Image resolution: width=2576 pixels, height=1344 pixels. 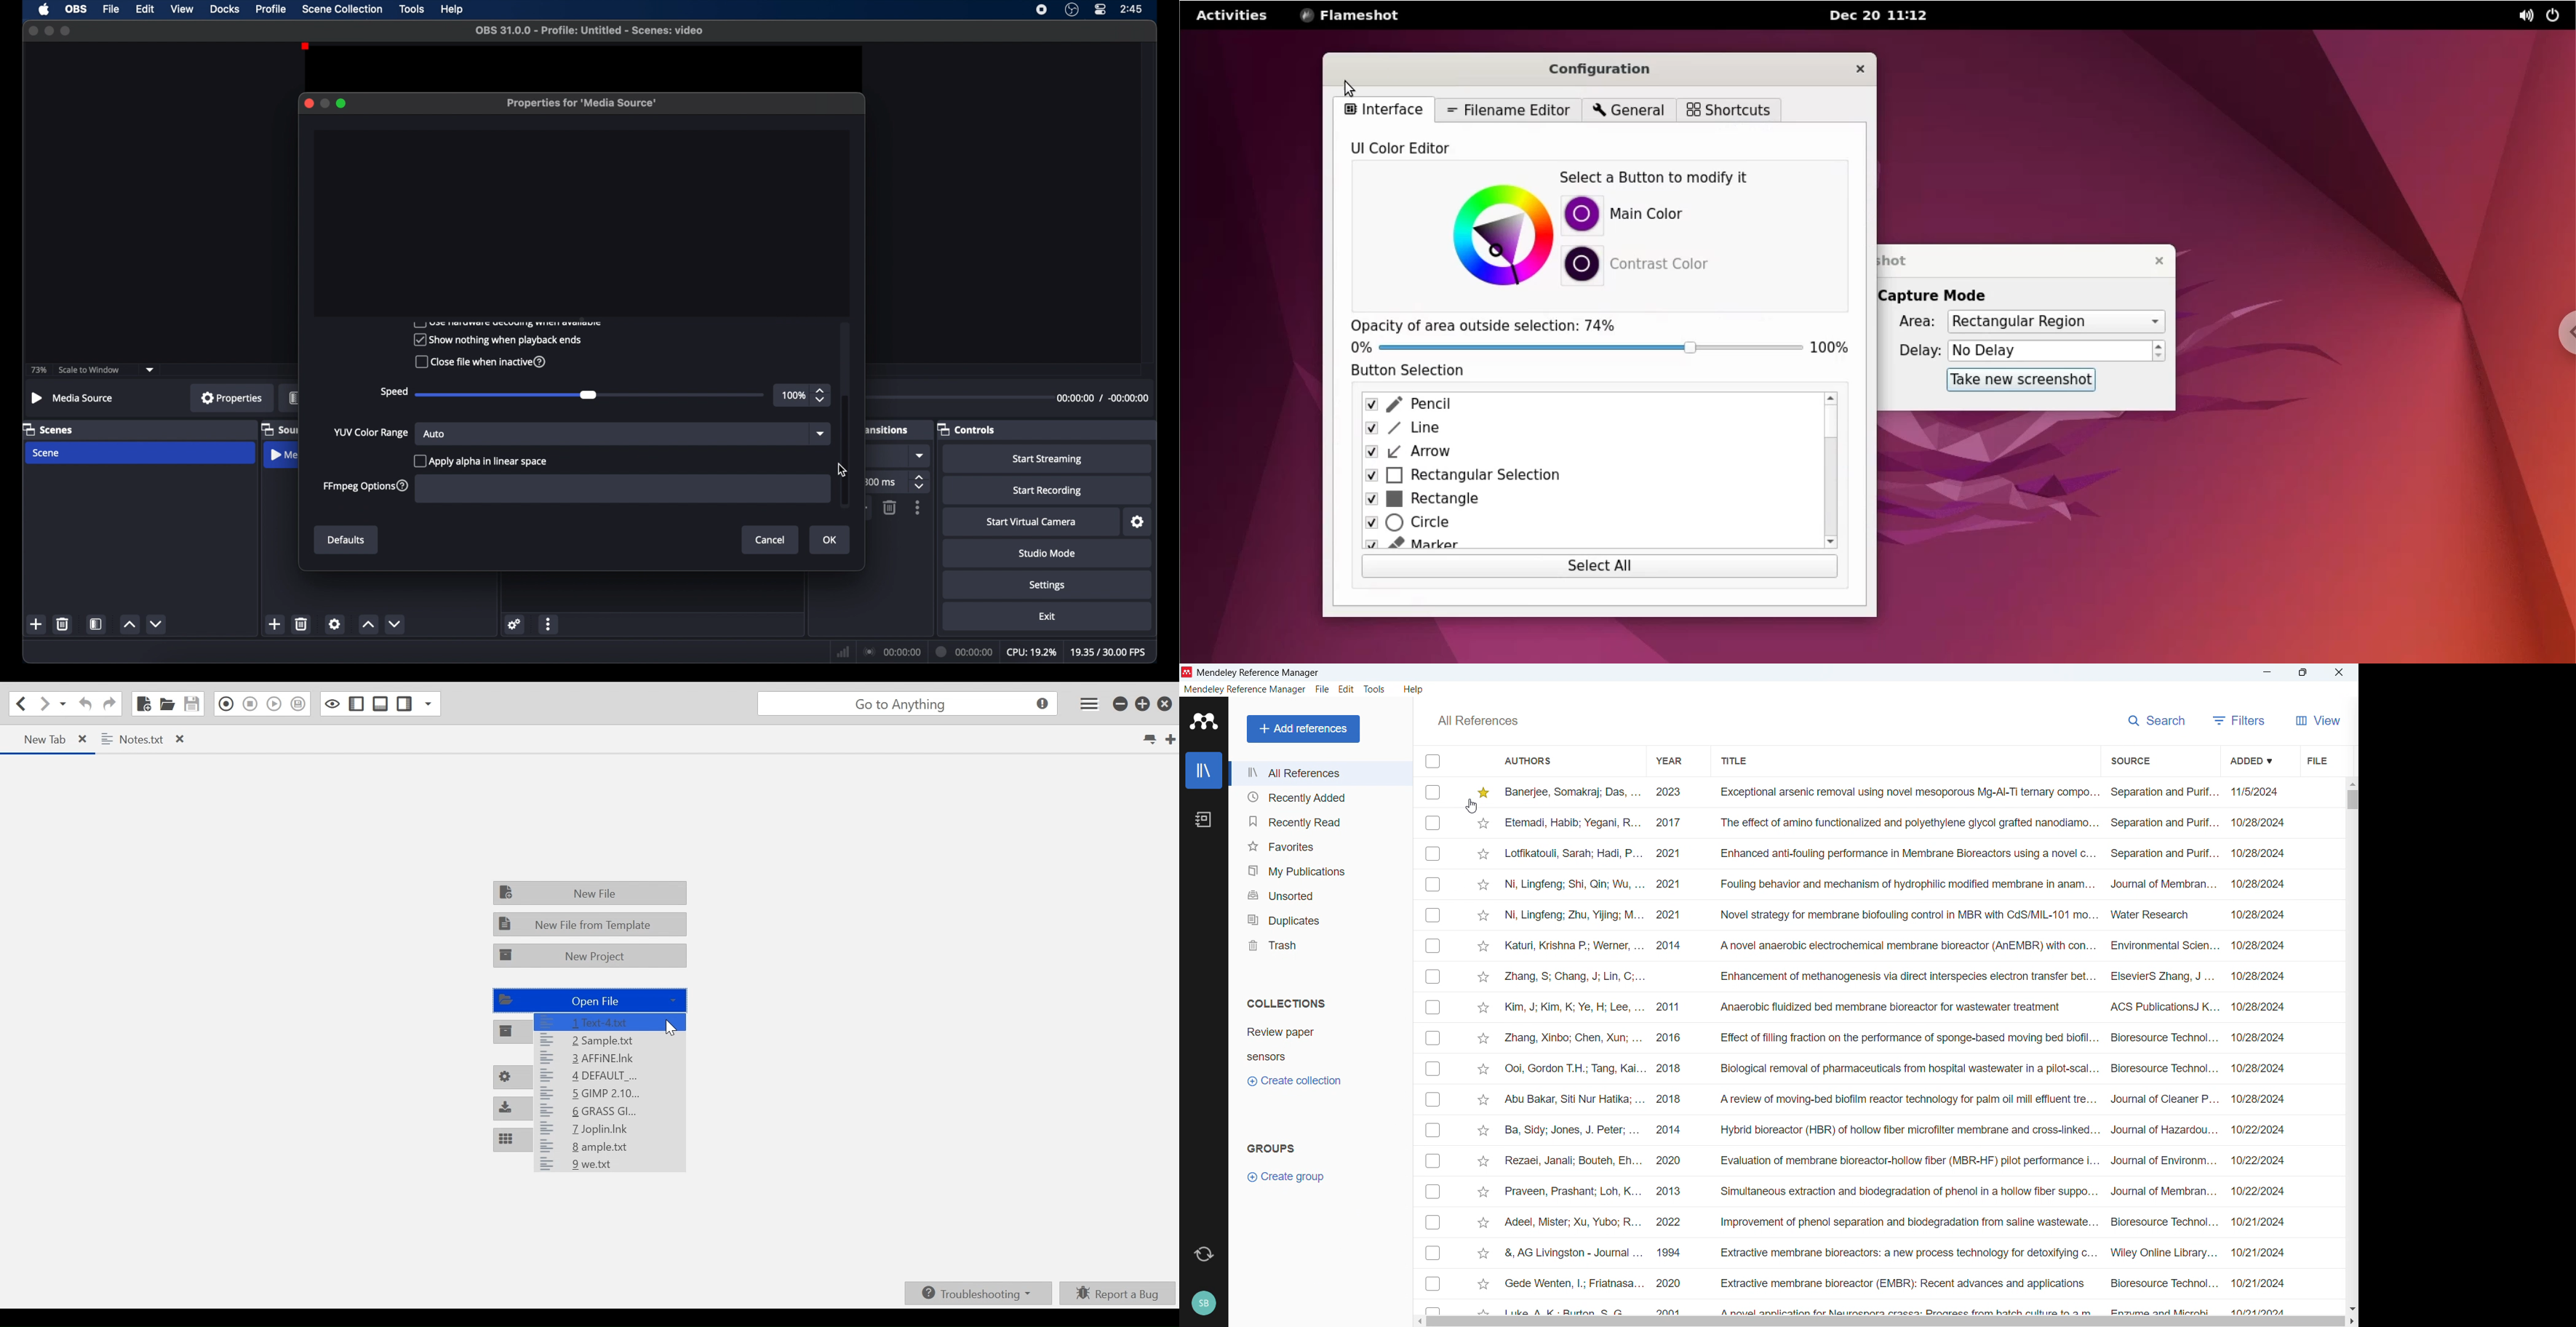 I want to click on Groups , so click(x=1271, y=1148).